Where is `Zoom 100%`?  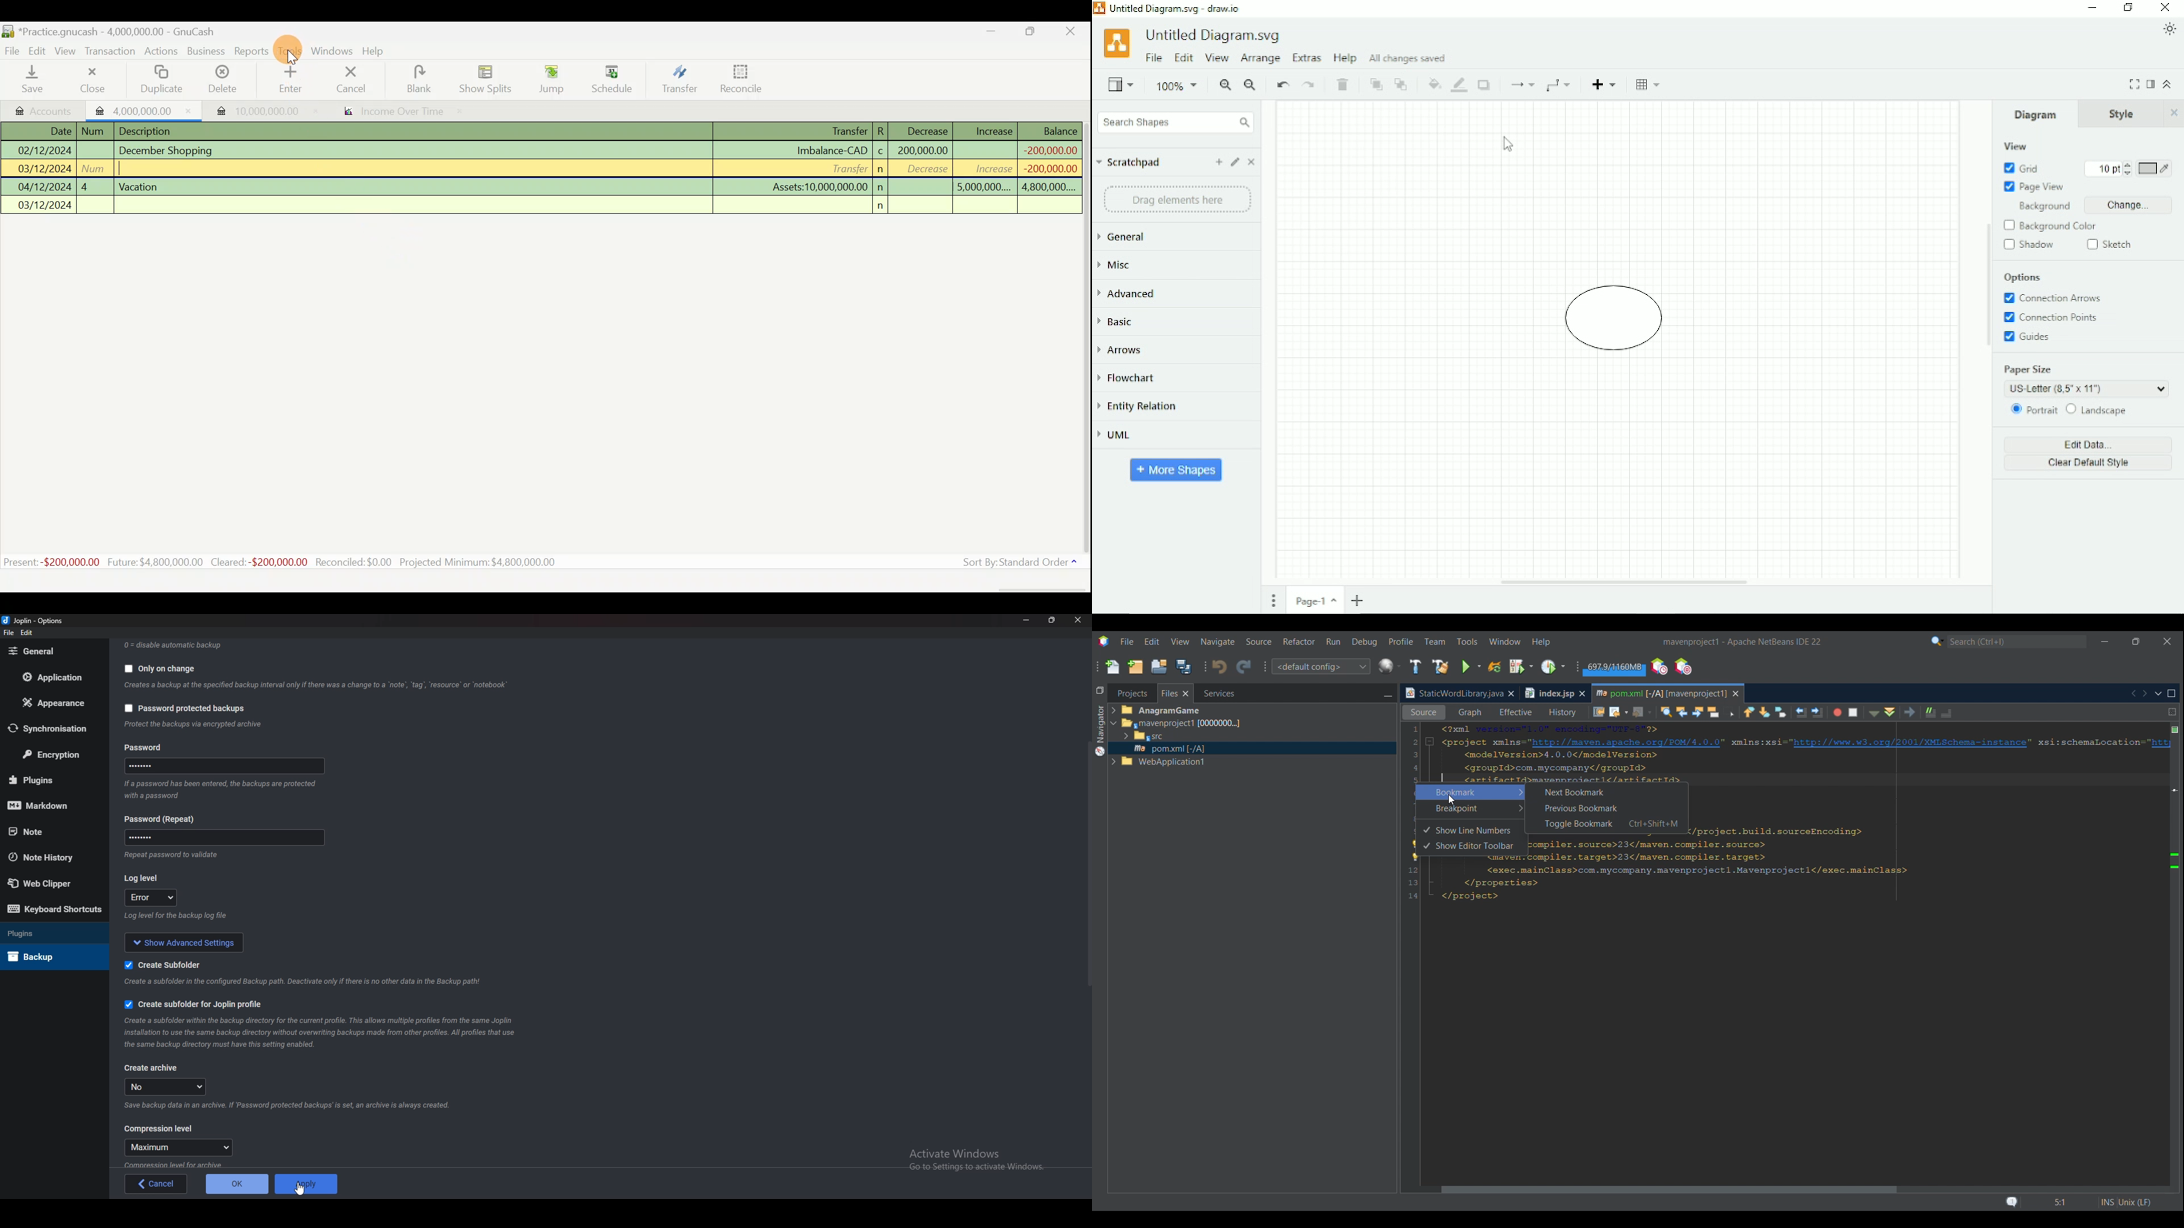 Zoom 100% is located at coordinates (1177, 87).